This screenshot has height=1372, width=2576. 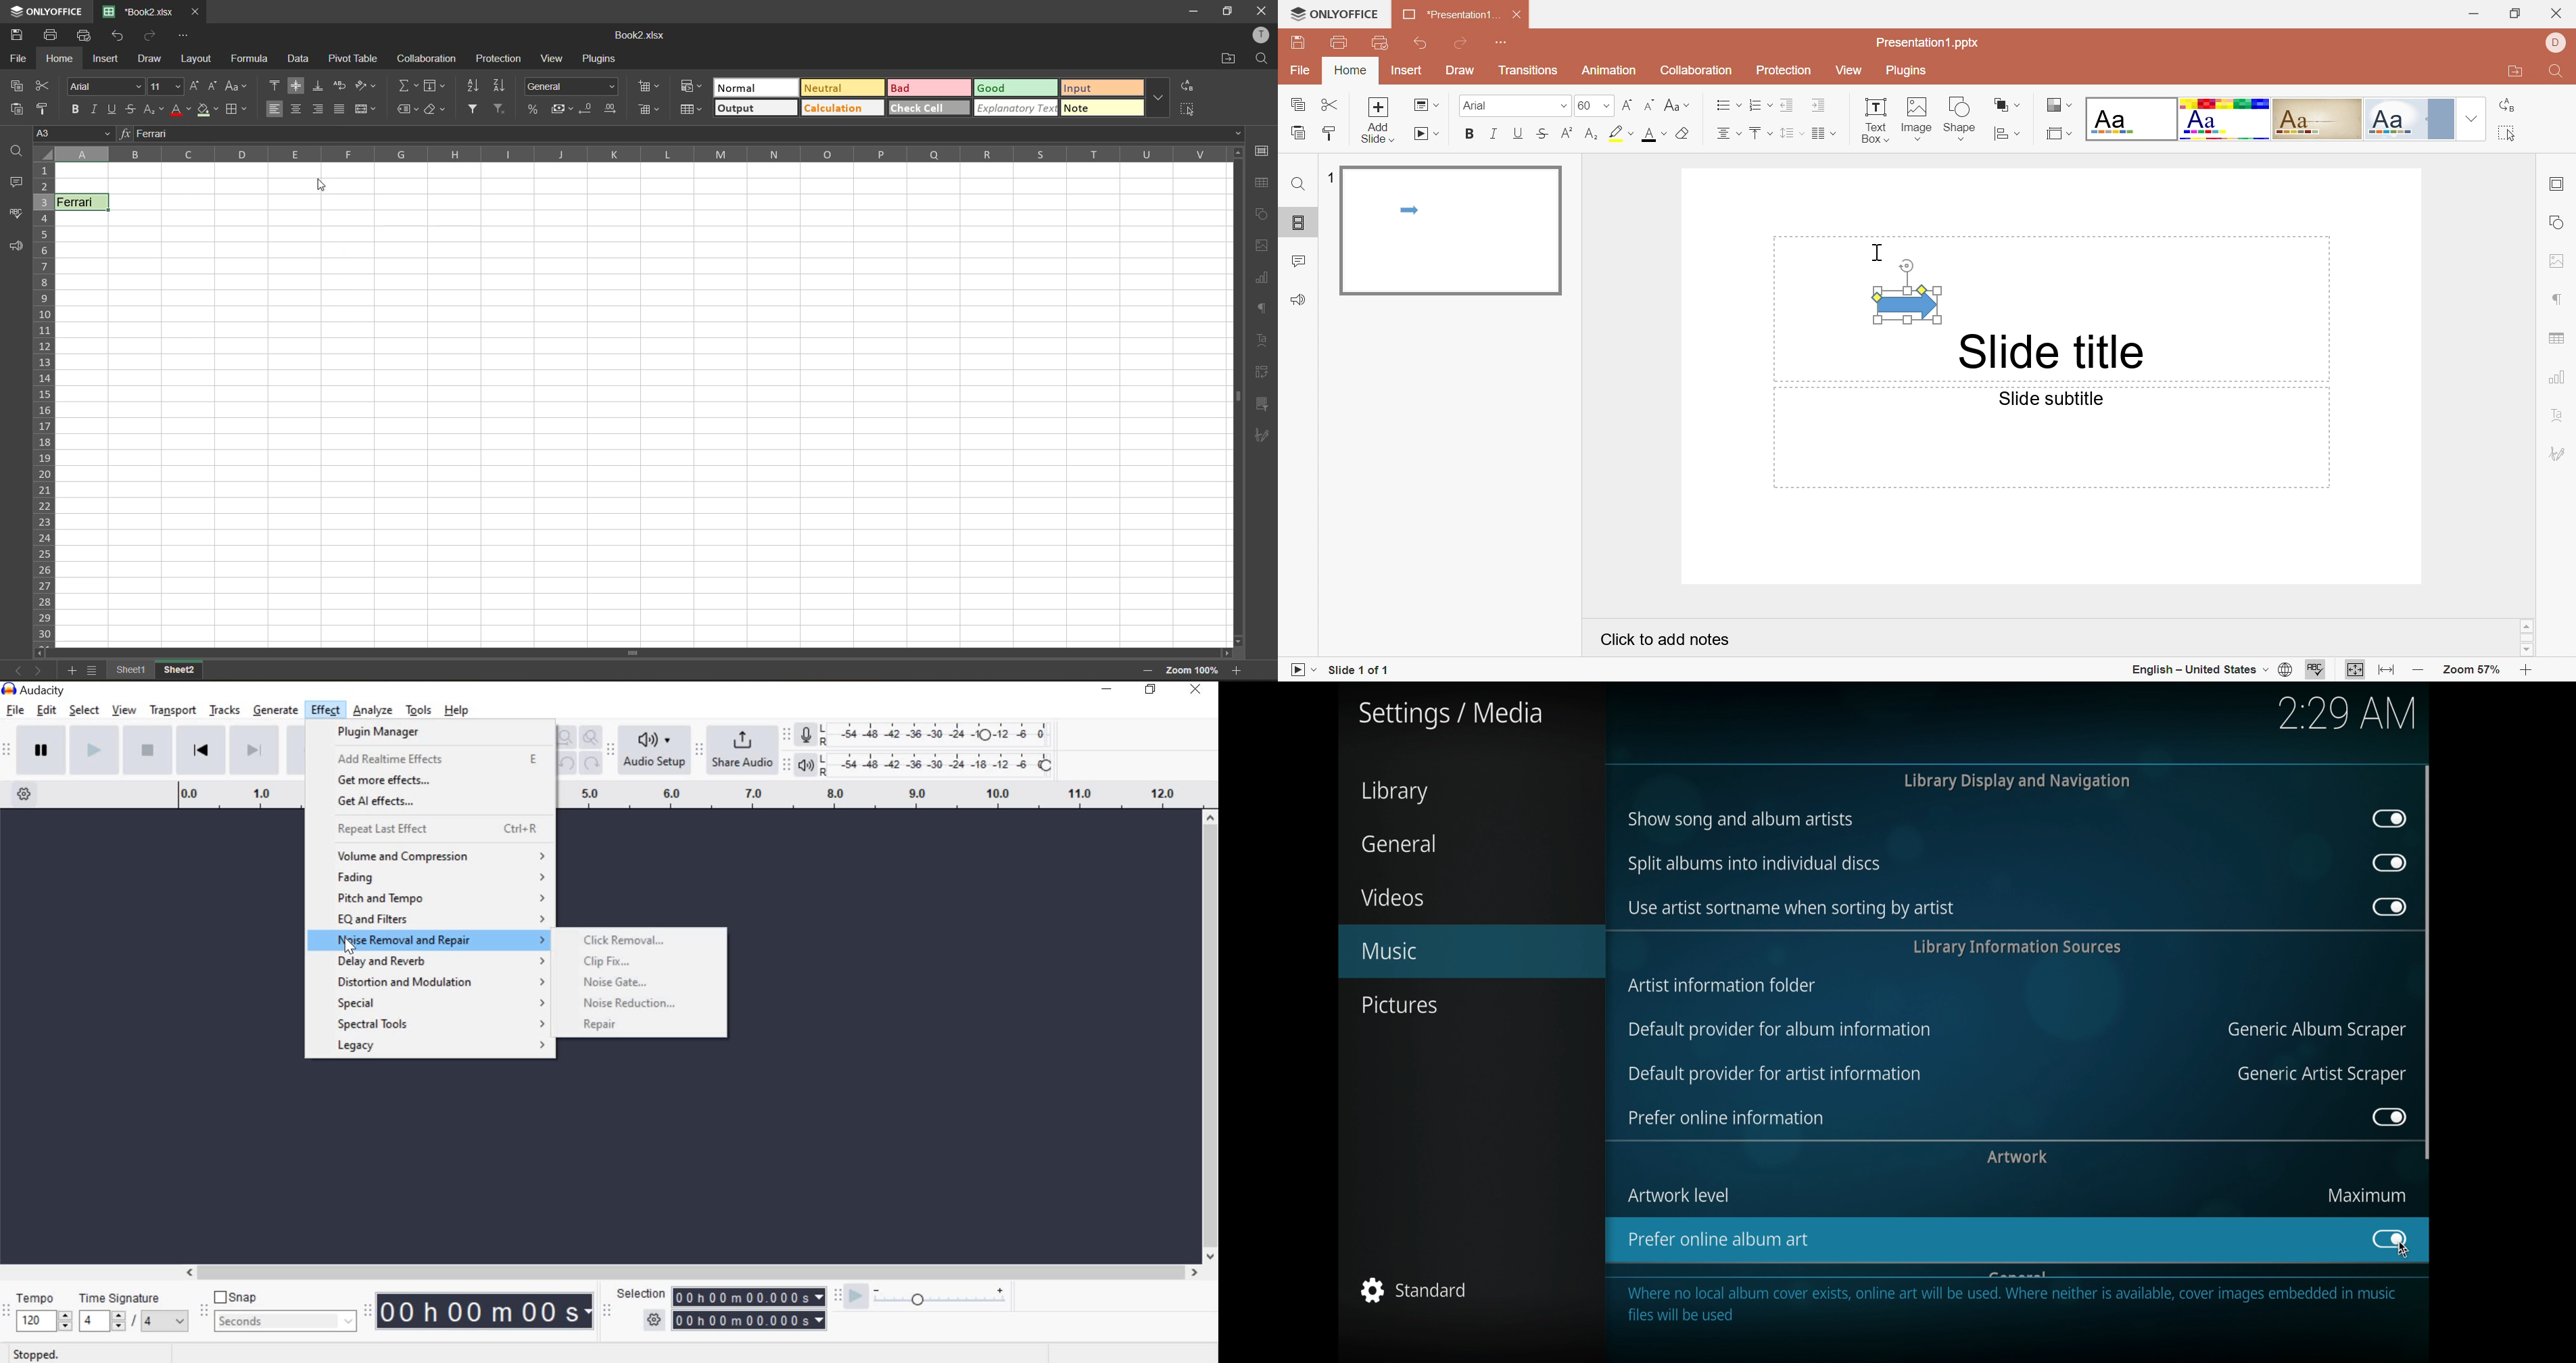 What do you see at coordinates (2059, 105) in the screenshot?
I see `Change color theme` at bounding box center [2059, 105].